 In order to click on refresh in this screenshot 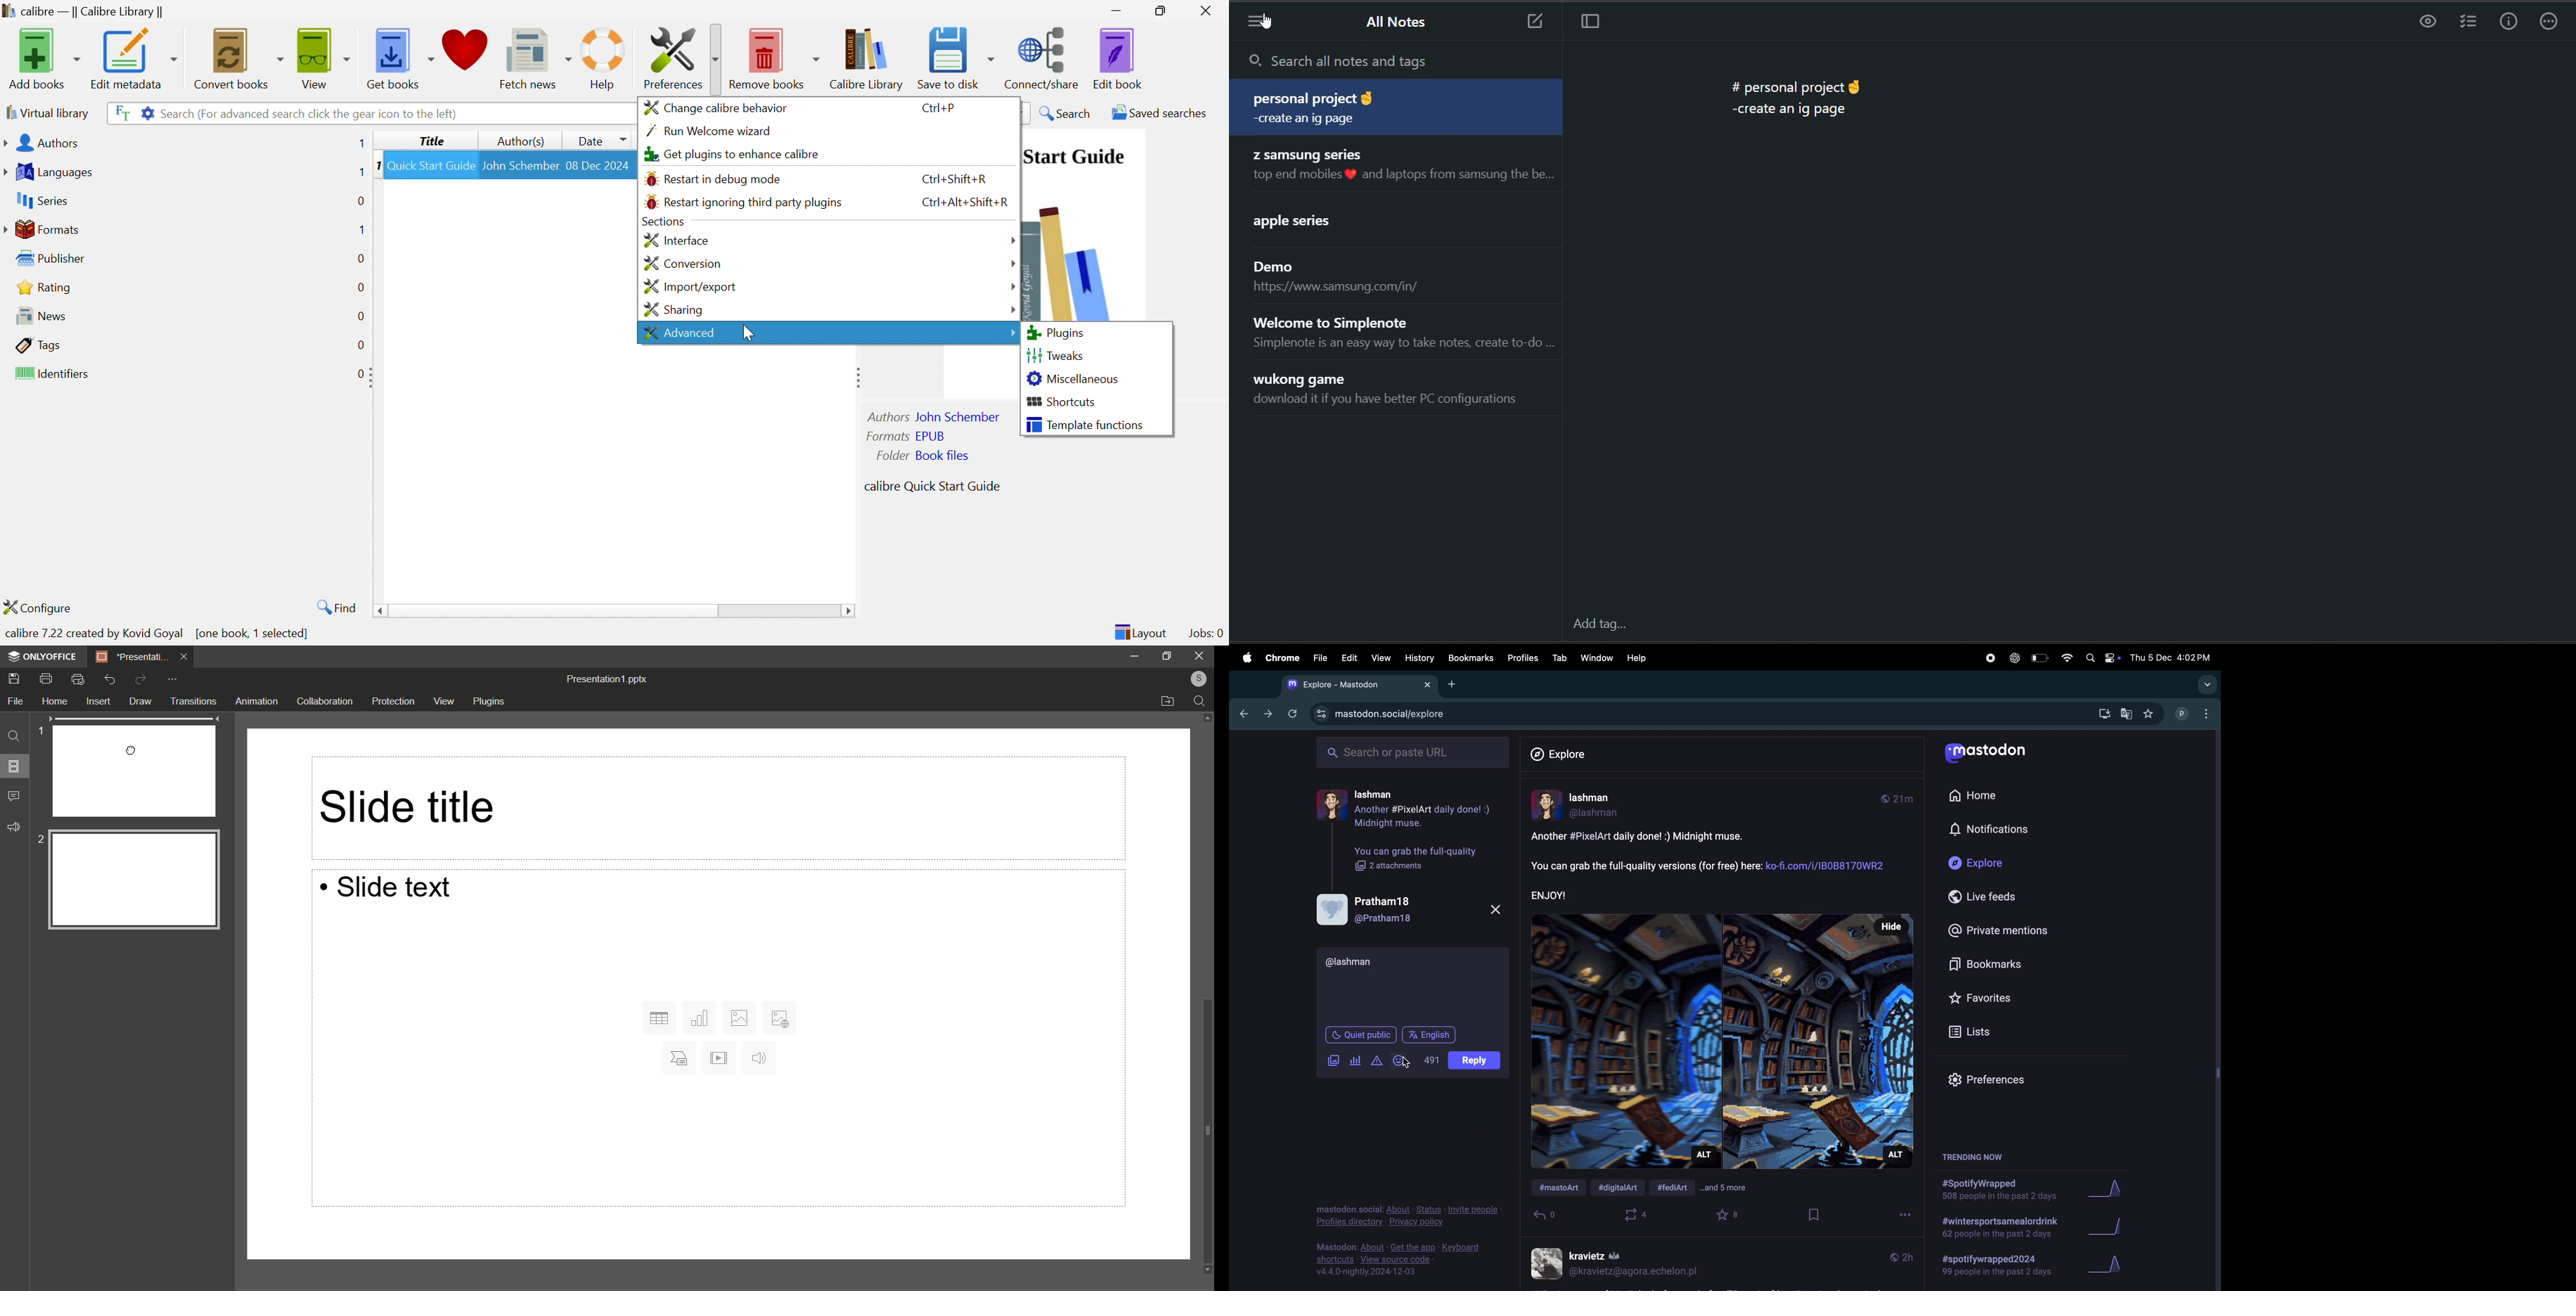, I will do `click(1294, 714)`.